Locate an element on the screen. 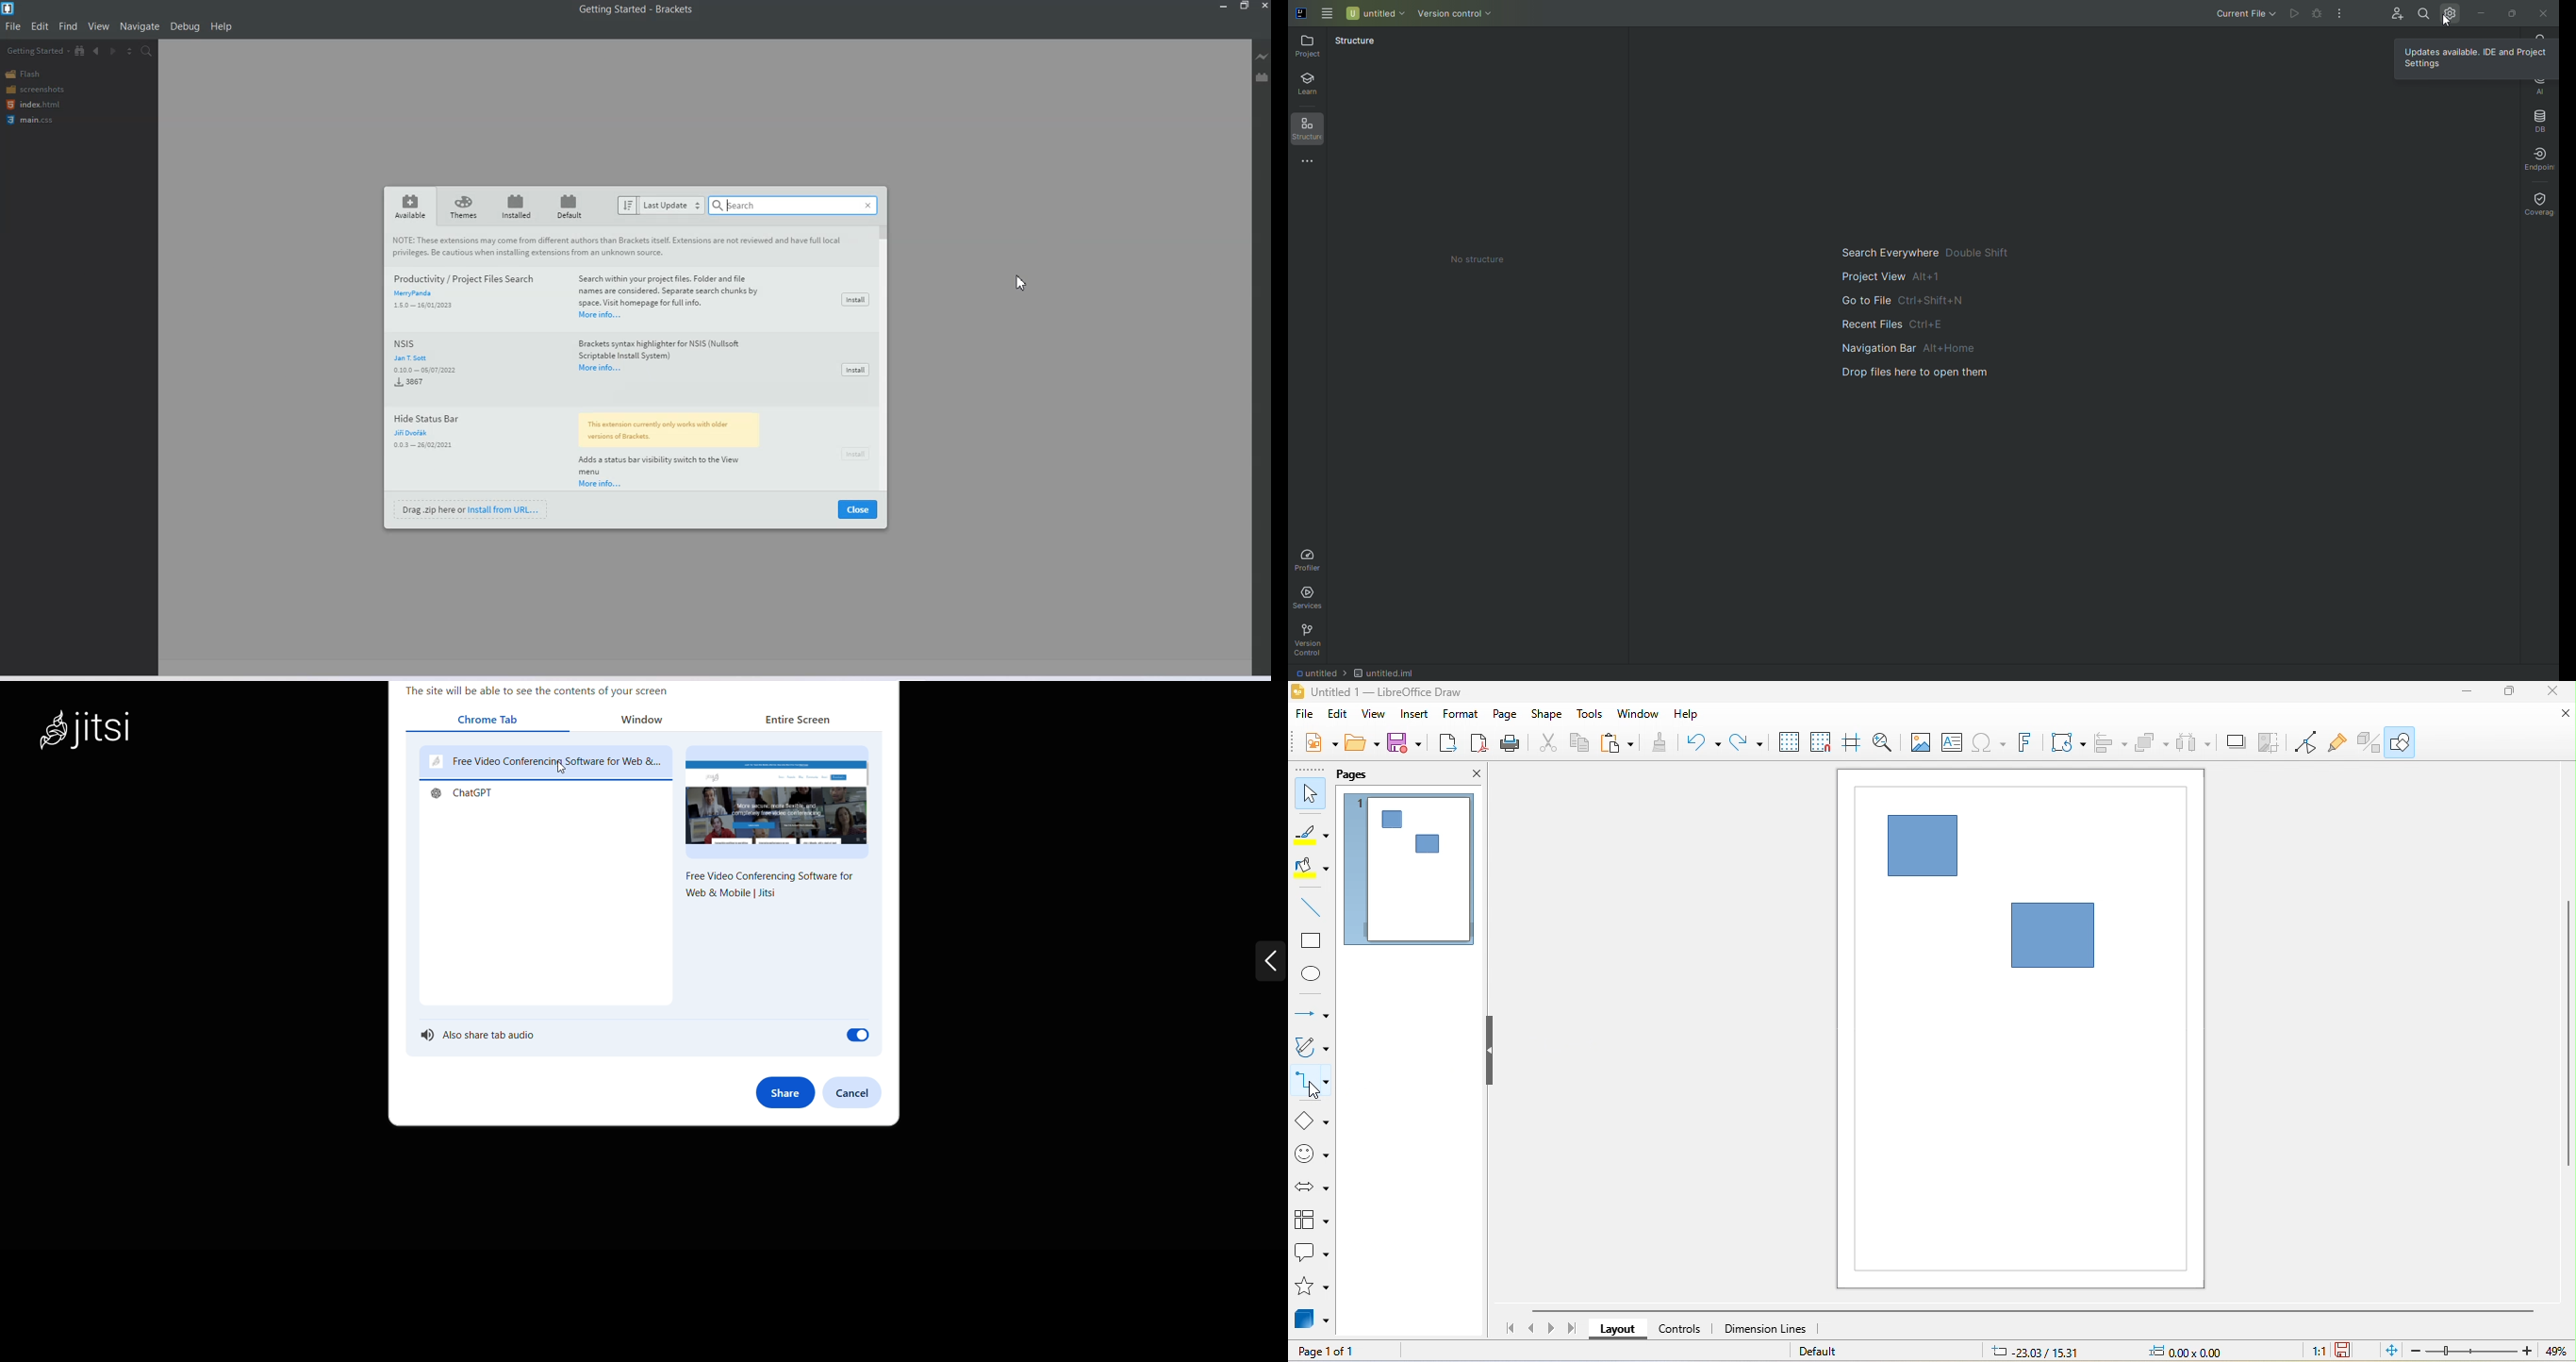 The width and height of the screenshot is (2576, 1372). crop image is located at coordinates (2272, 742).